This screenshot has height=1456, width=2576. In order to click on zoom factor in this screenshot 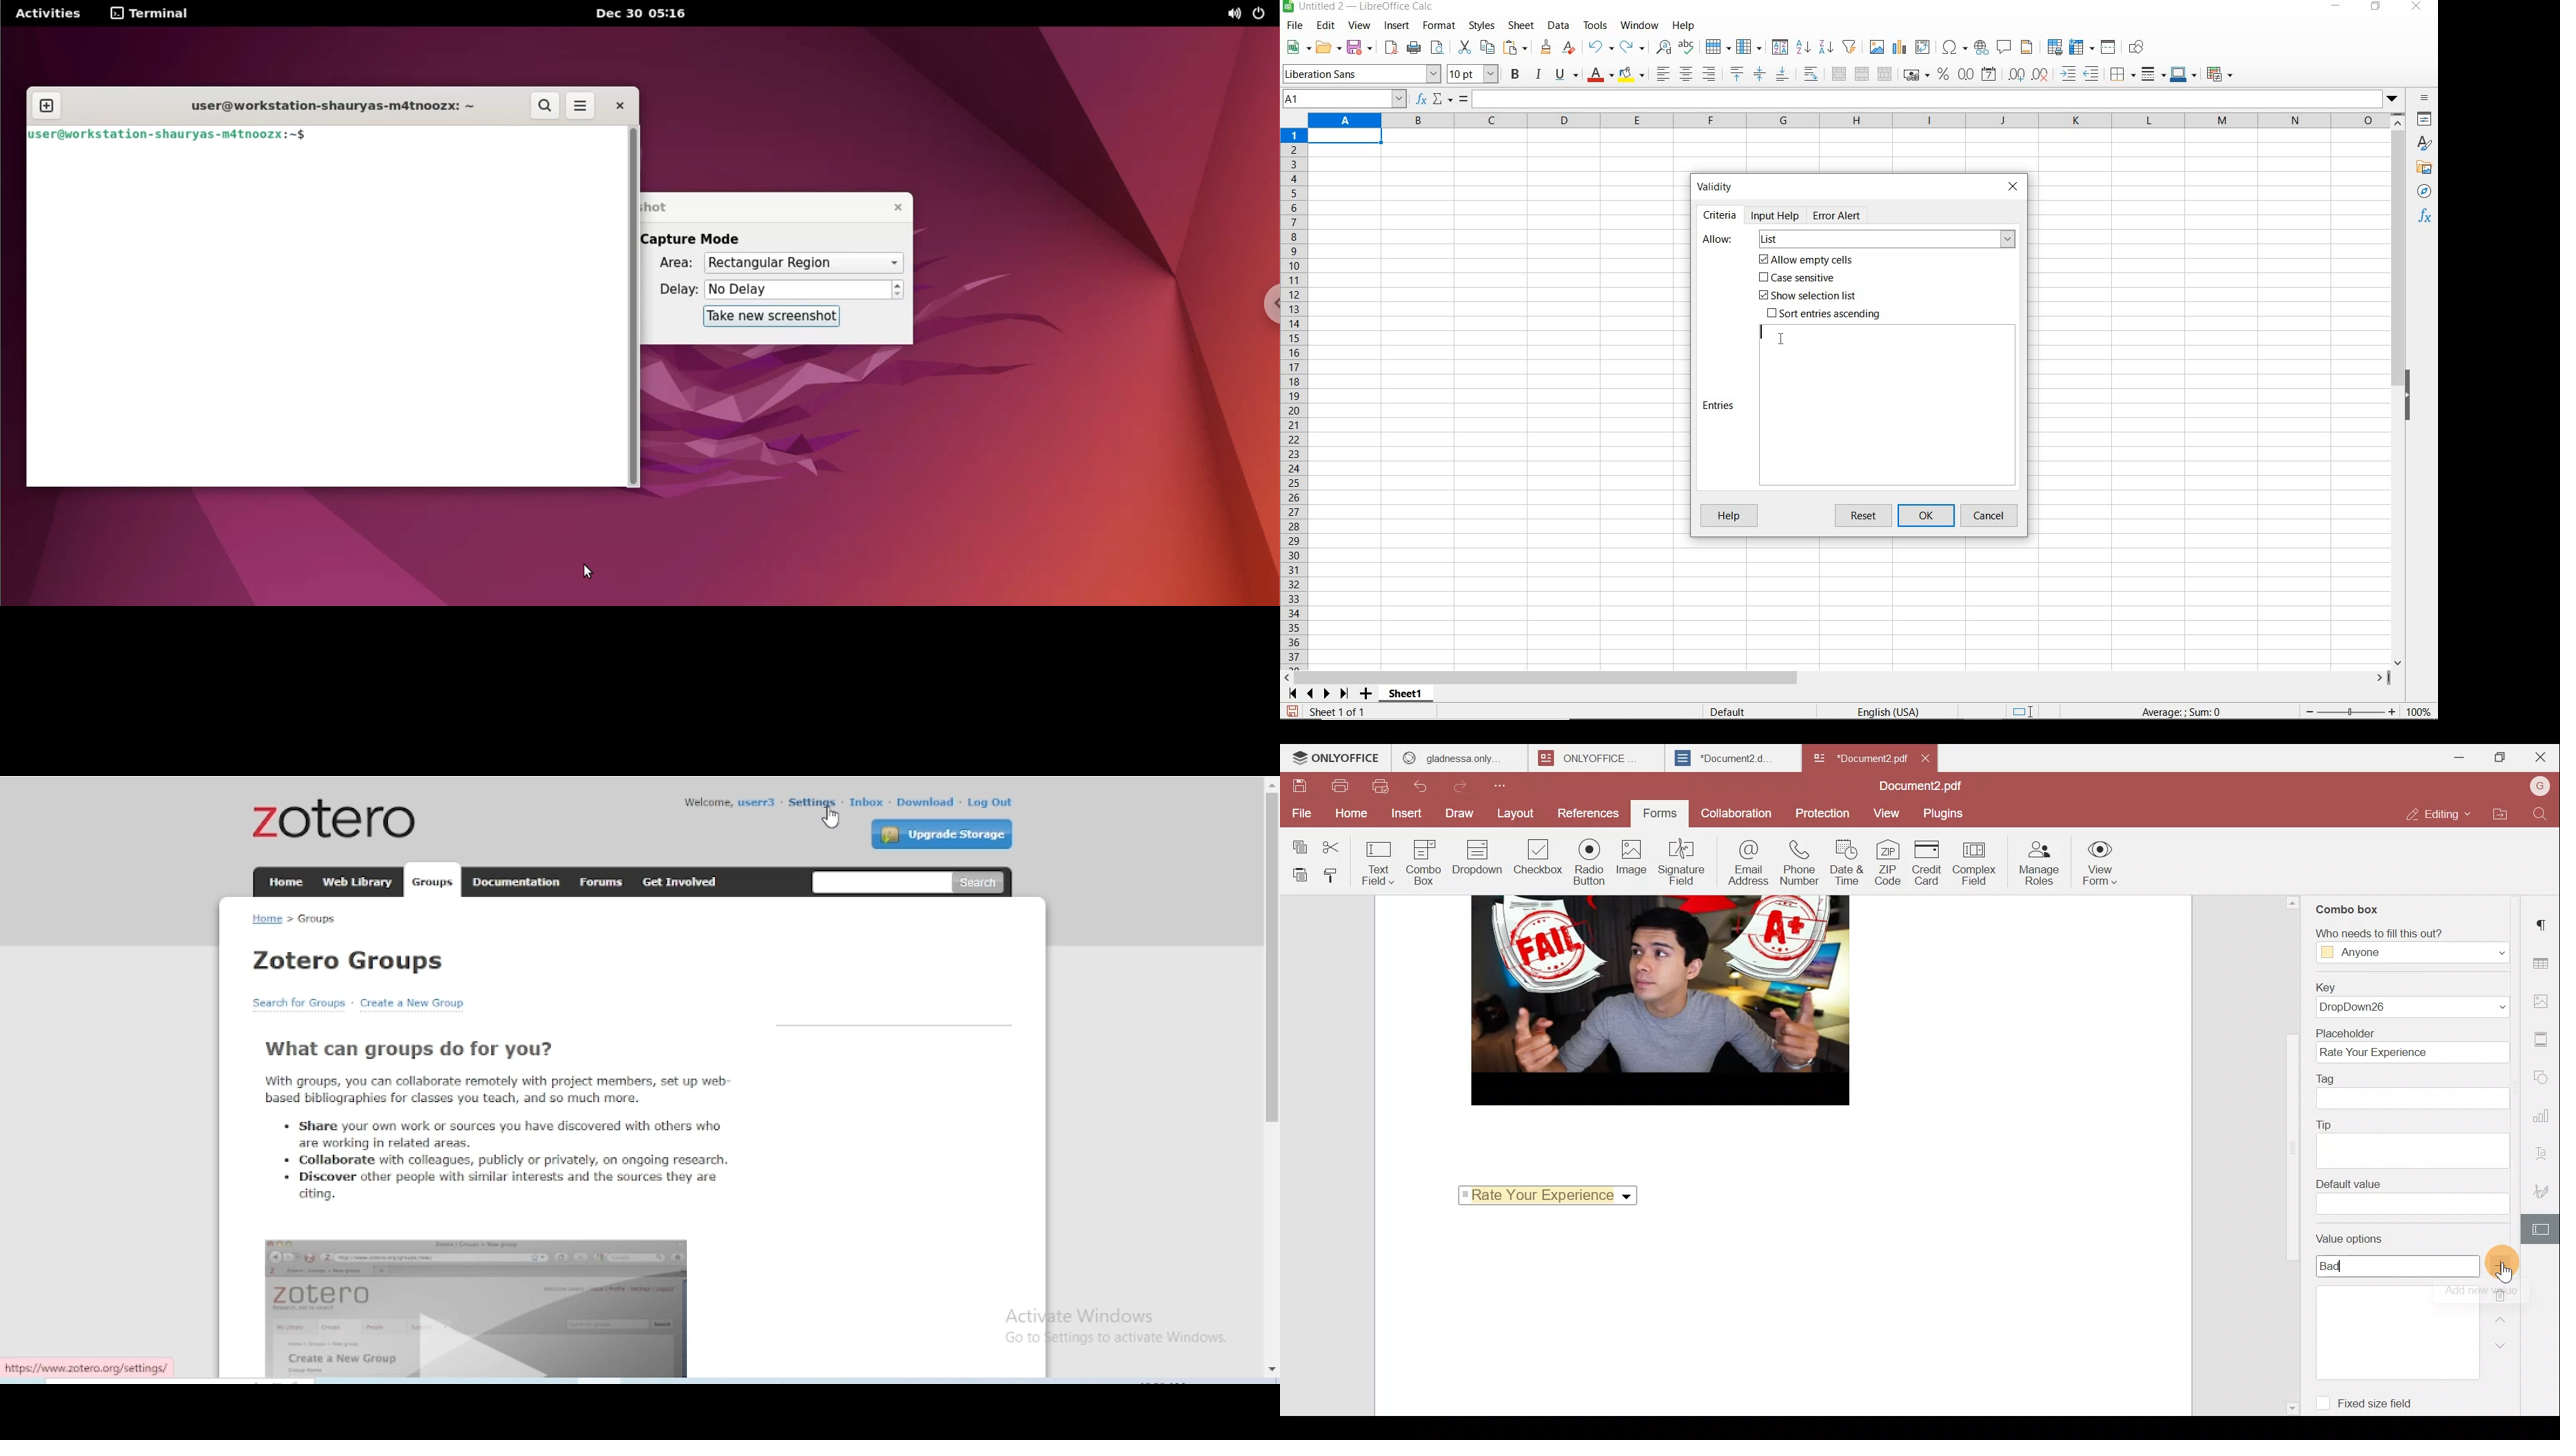, I will do `click(2420, 711)`.